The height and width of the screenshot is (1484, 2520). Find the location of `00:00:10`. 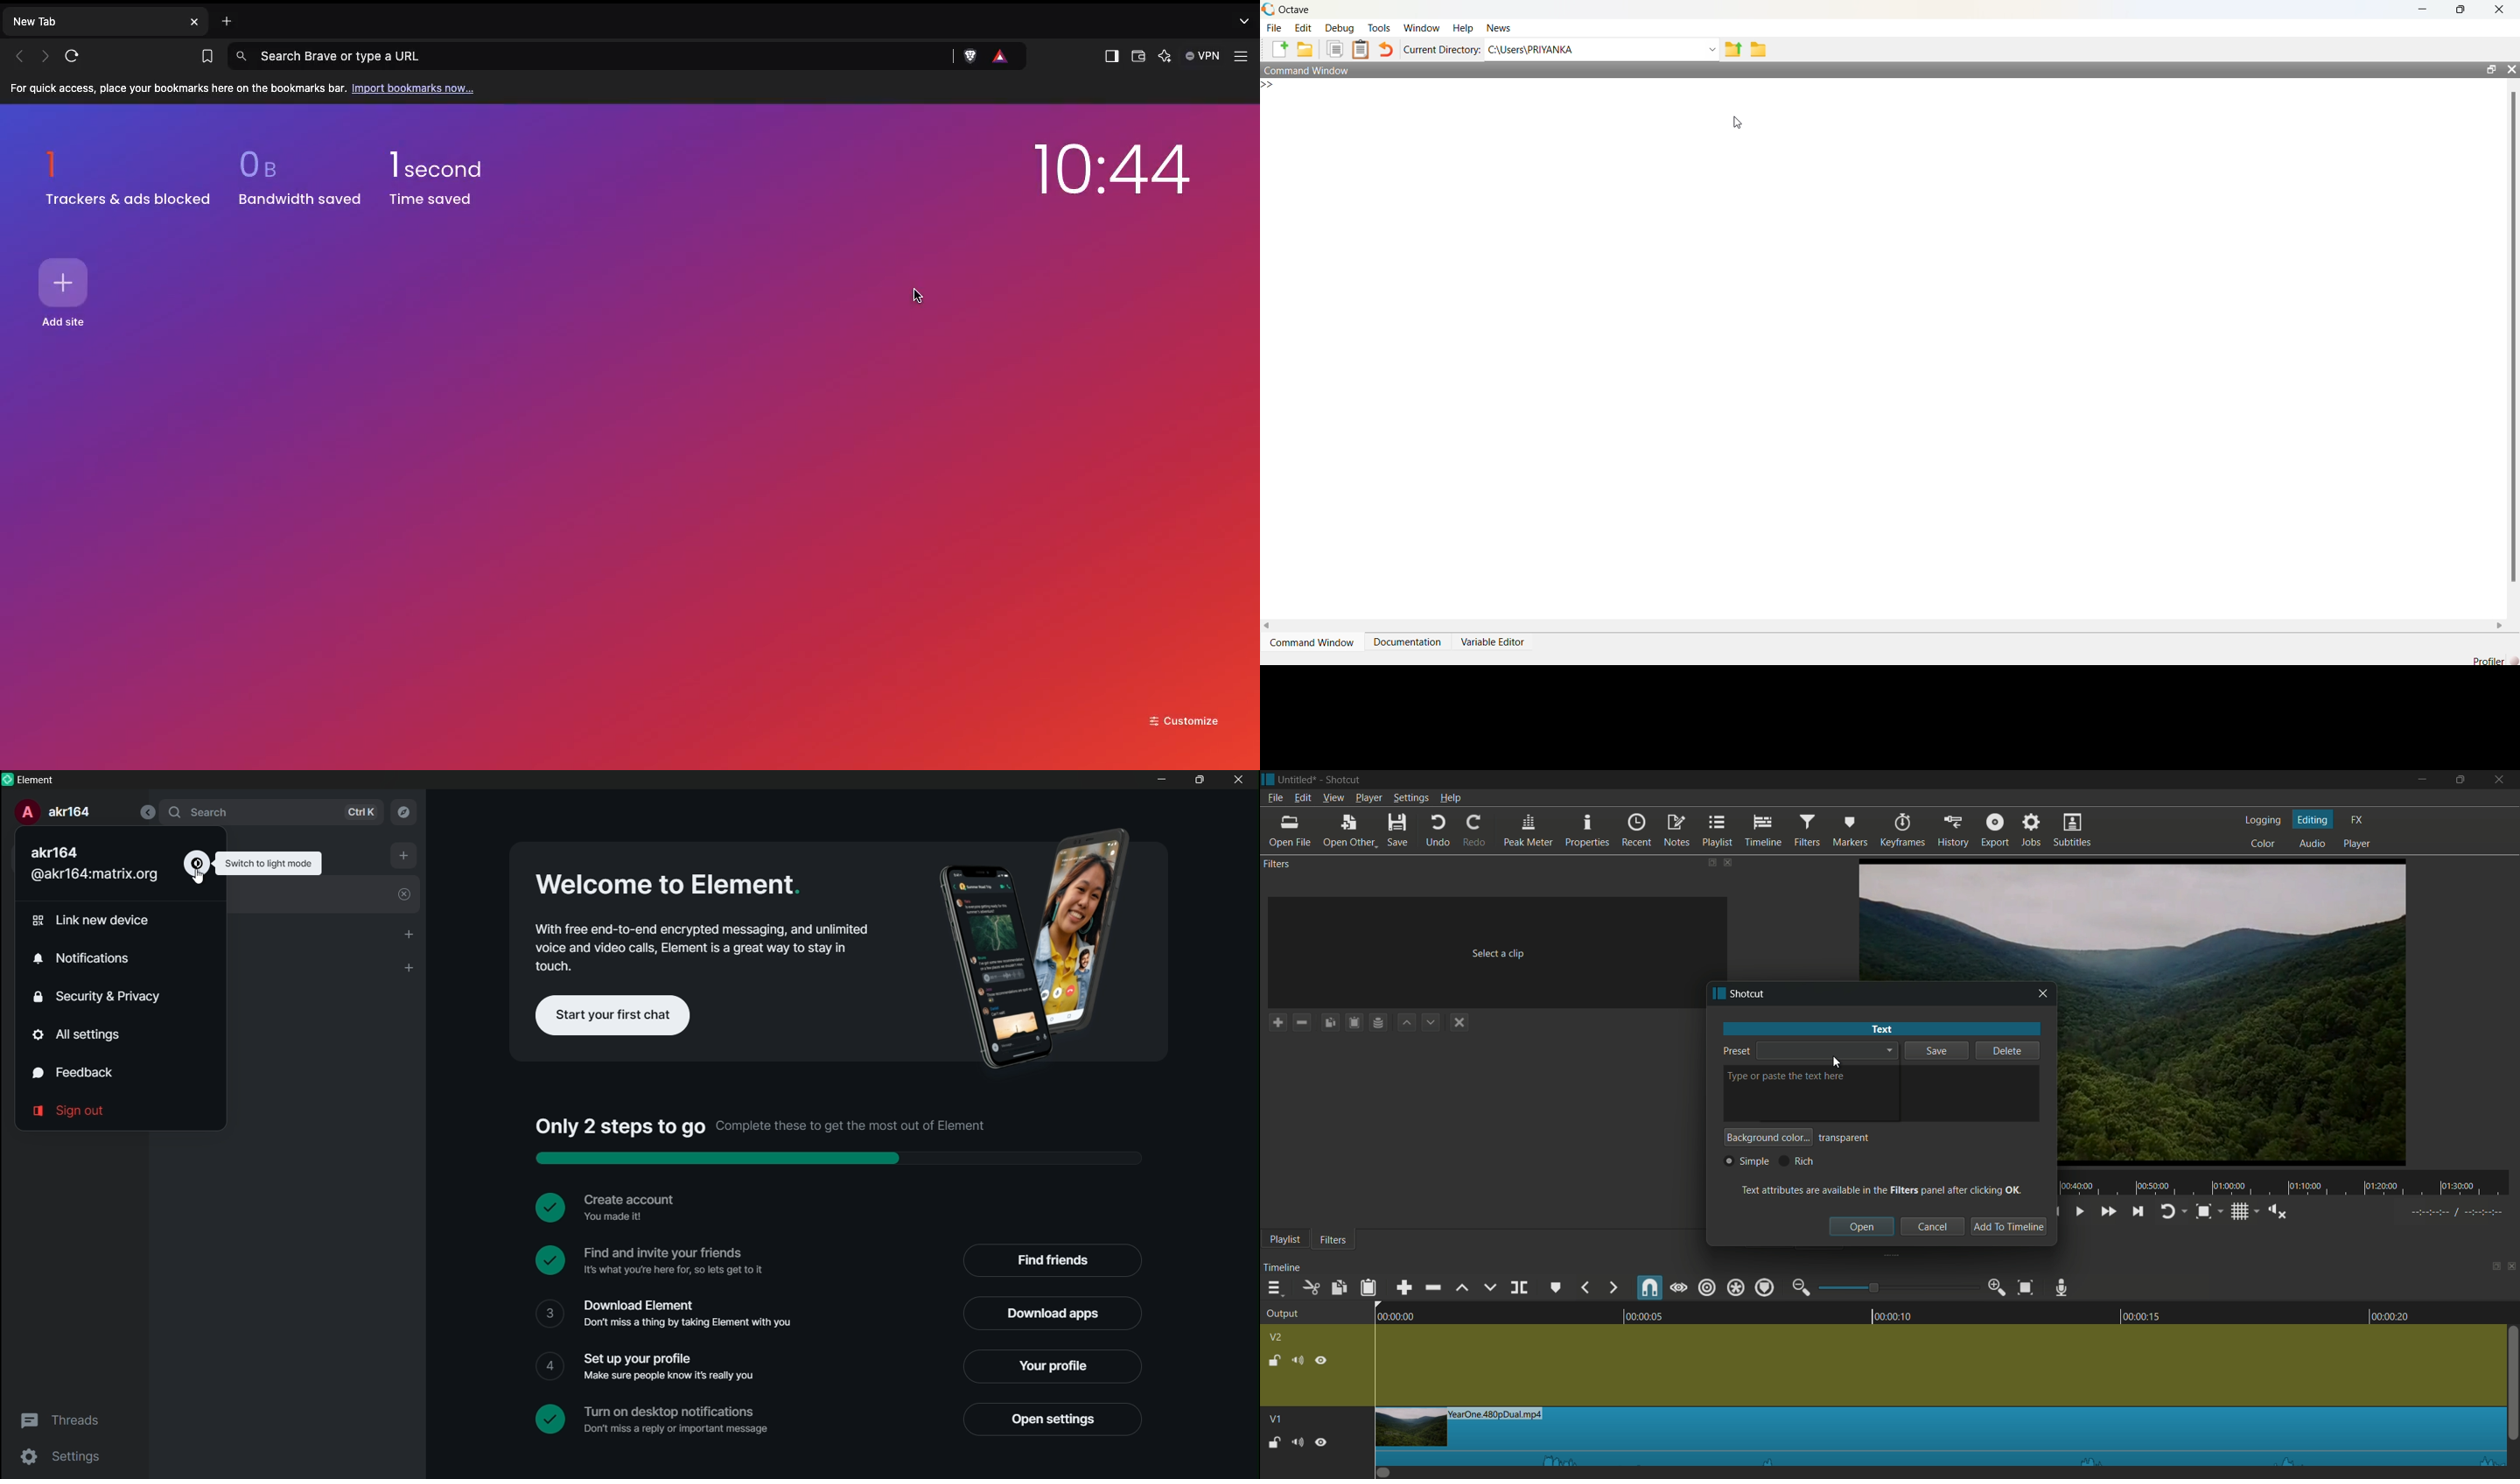

00:00:10 is located at coordinates (1895, 1314).